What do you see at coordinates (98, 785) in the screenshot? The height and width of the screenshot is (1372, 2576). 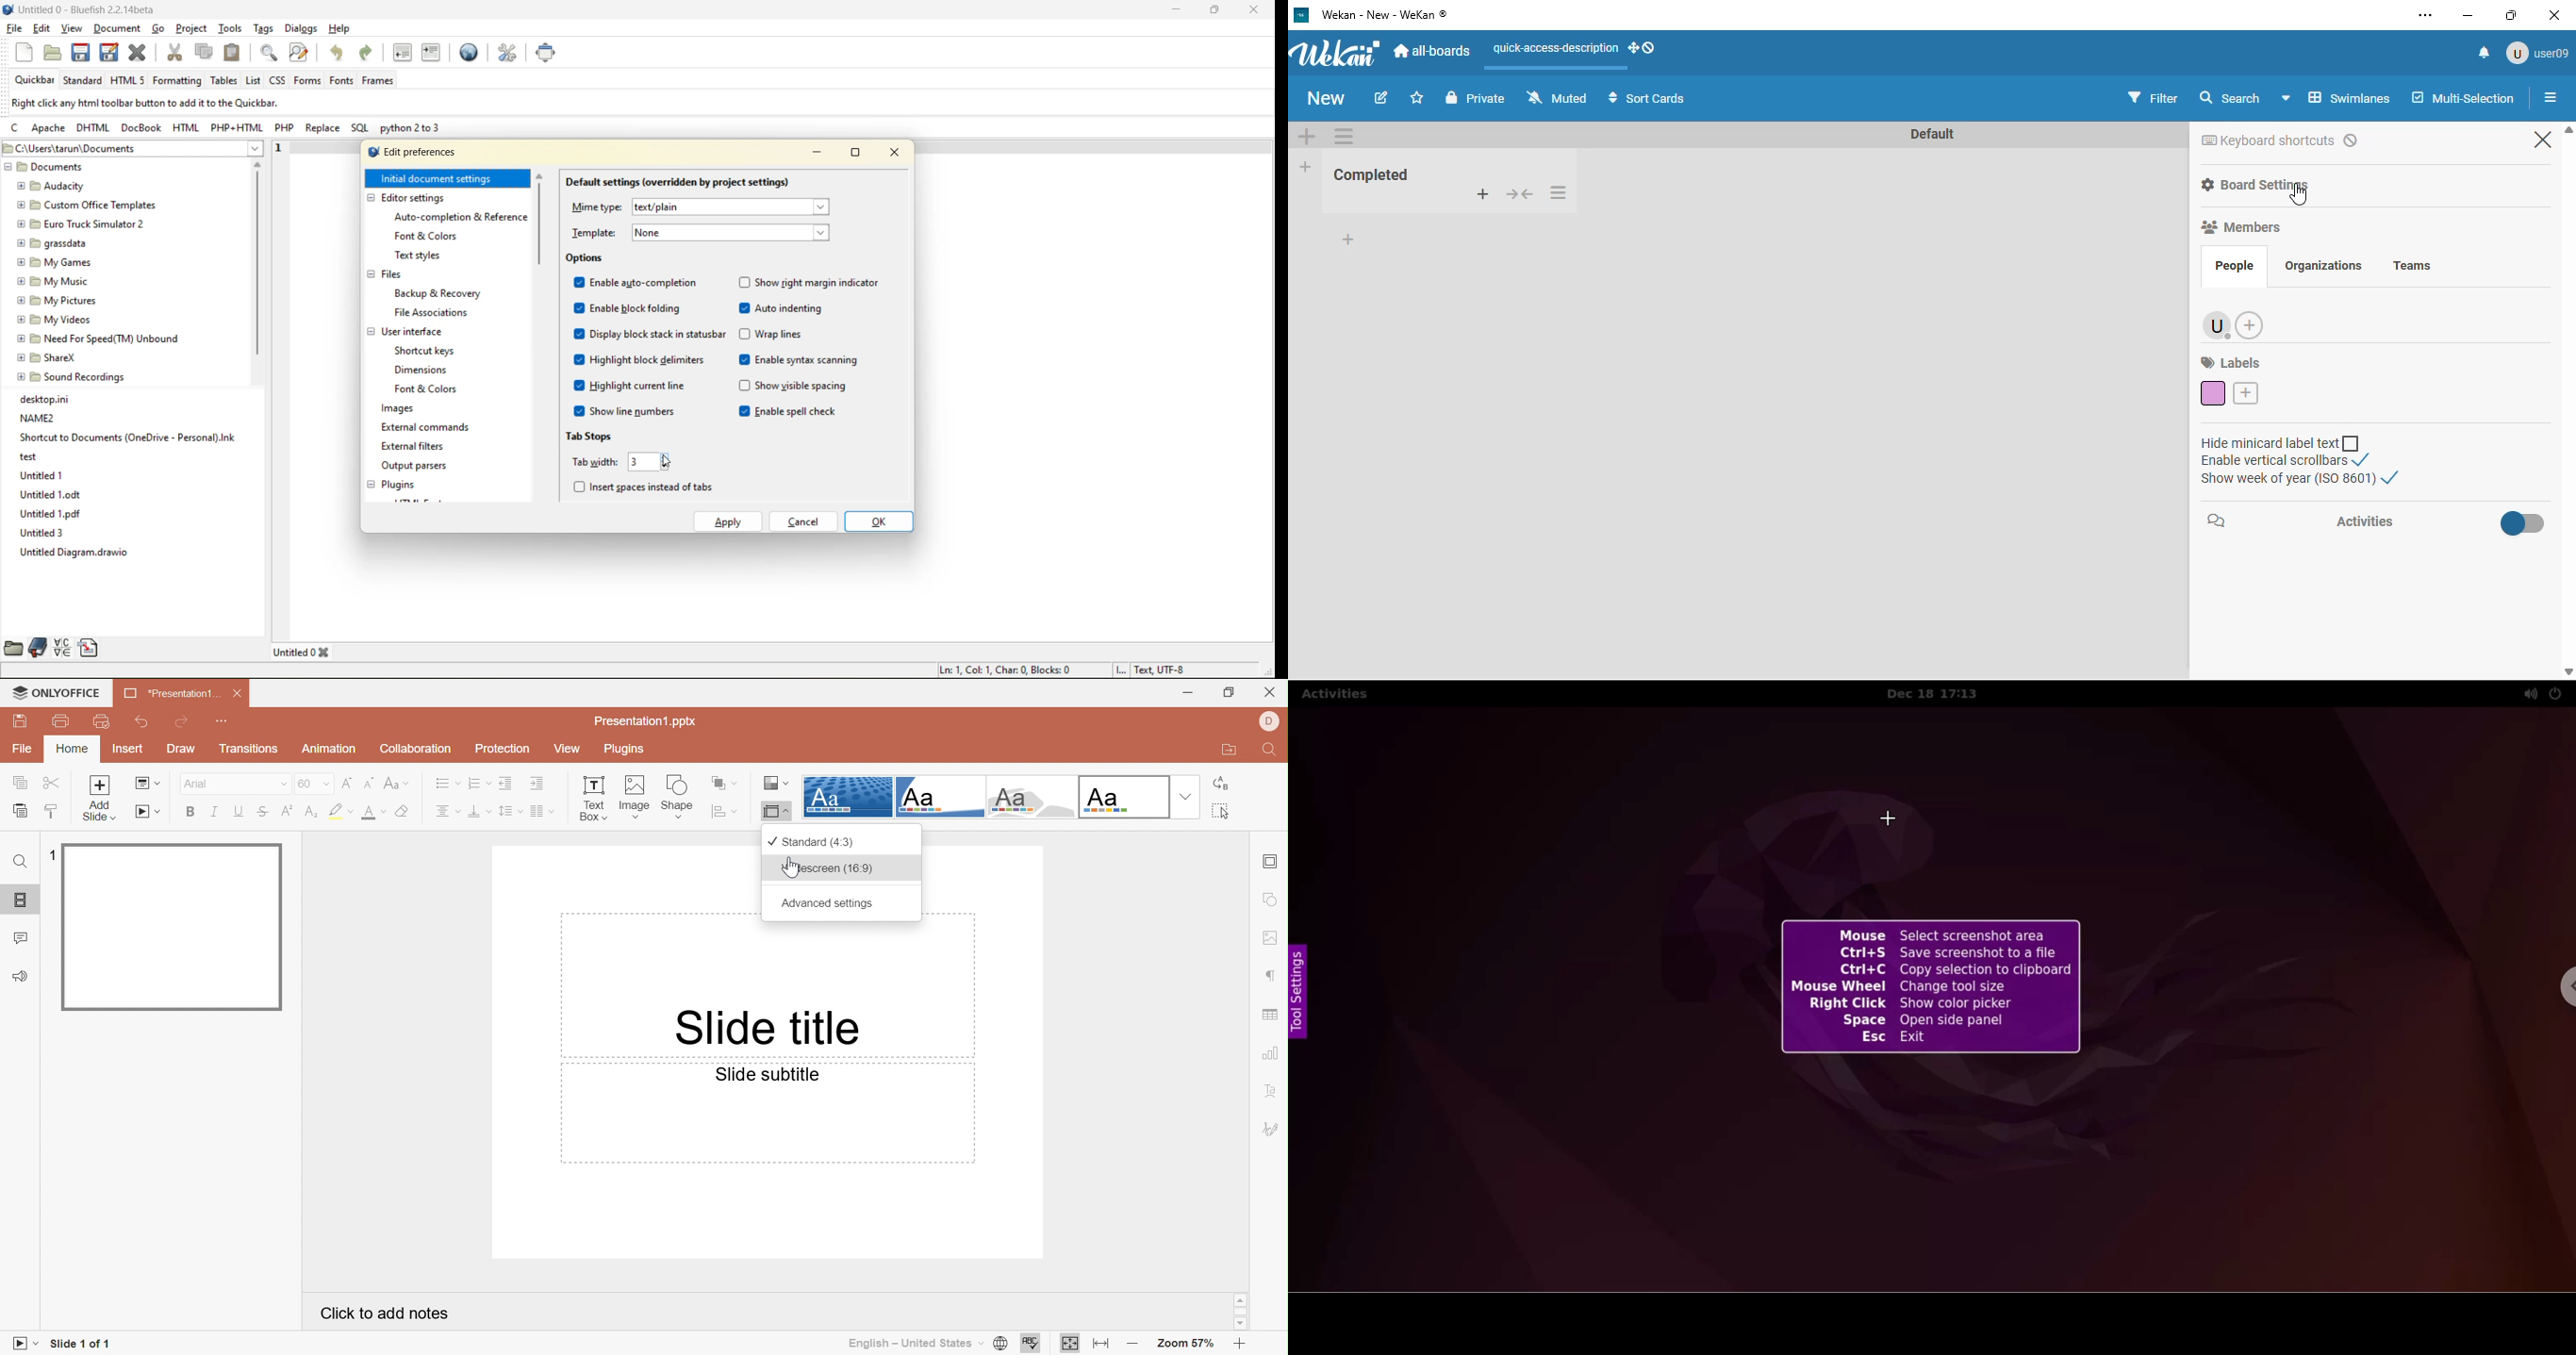 I see `Add slide` at bounding box center [98, 785].